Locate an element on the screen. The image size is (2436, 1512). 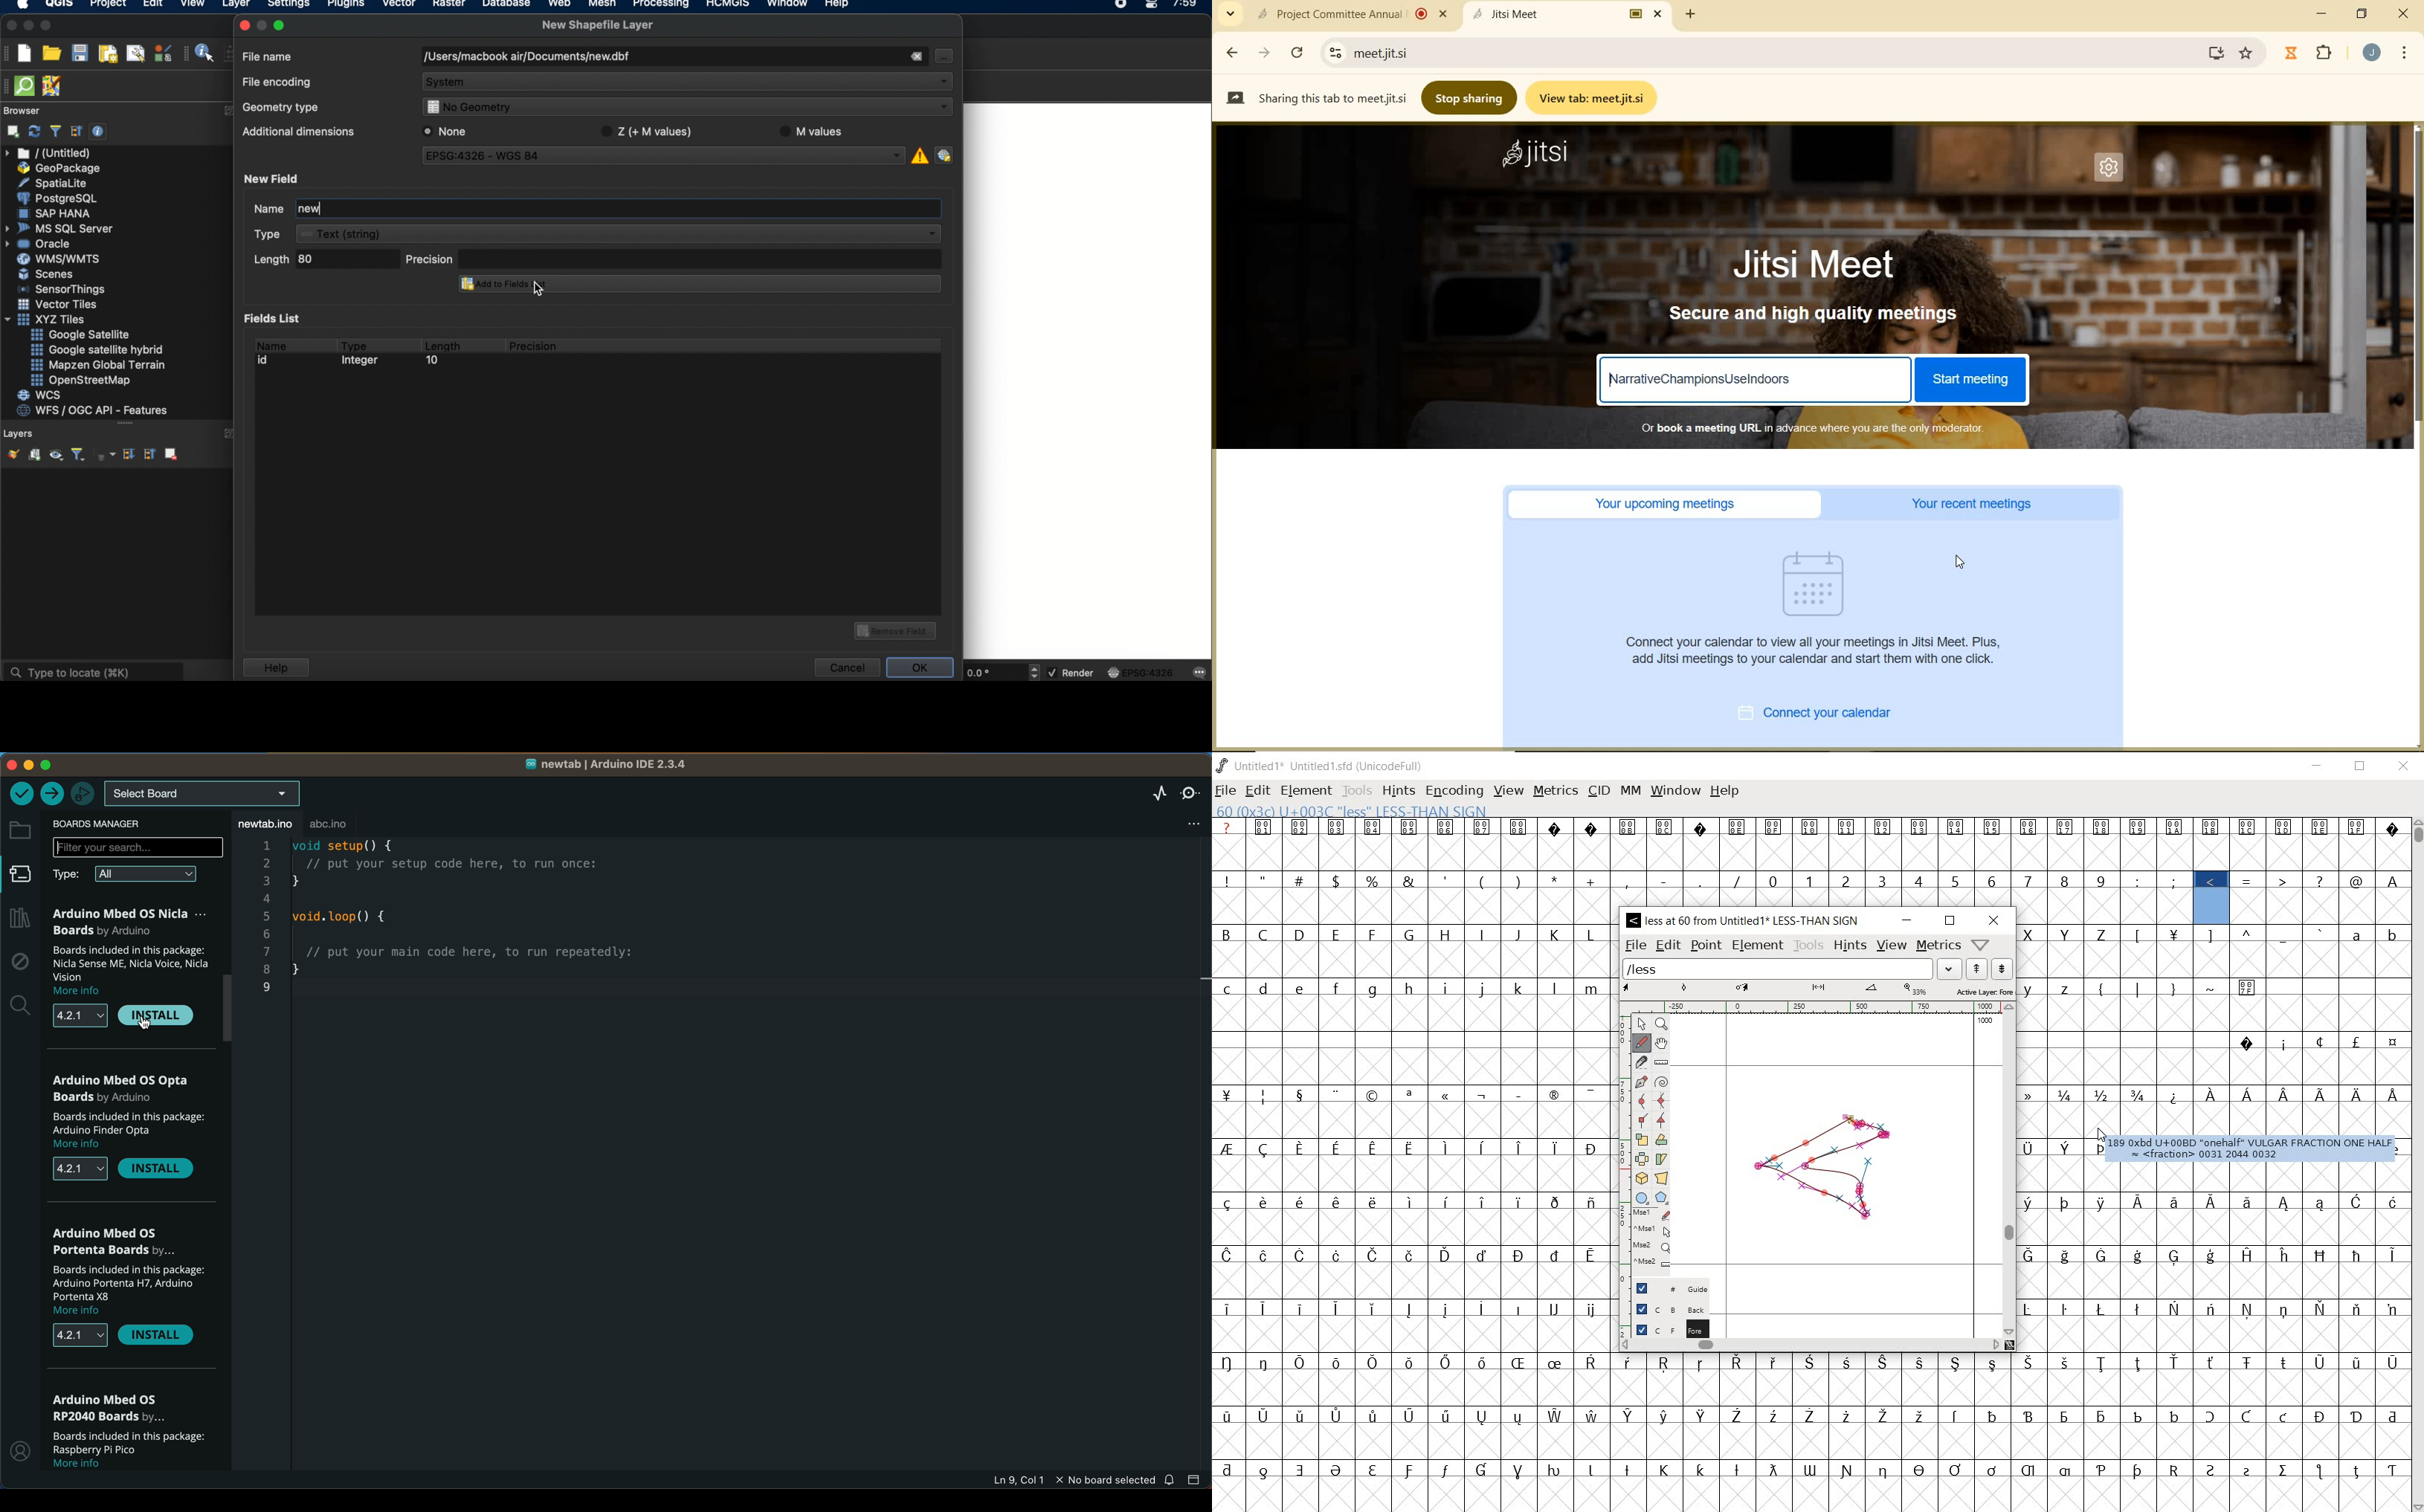
glyph for an open angle bracket created is located at coordinates (1827, 1163).